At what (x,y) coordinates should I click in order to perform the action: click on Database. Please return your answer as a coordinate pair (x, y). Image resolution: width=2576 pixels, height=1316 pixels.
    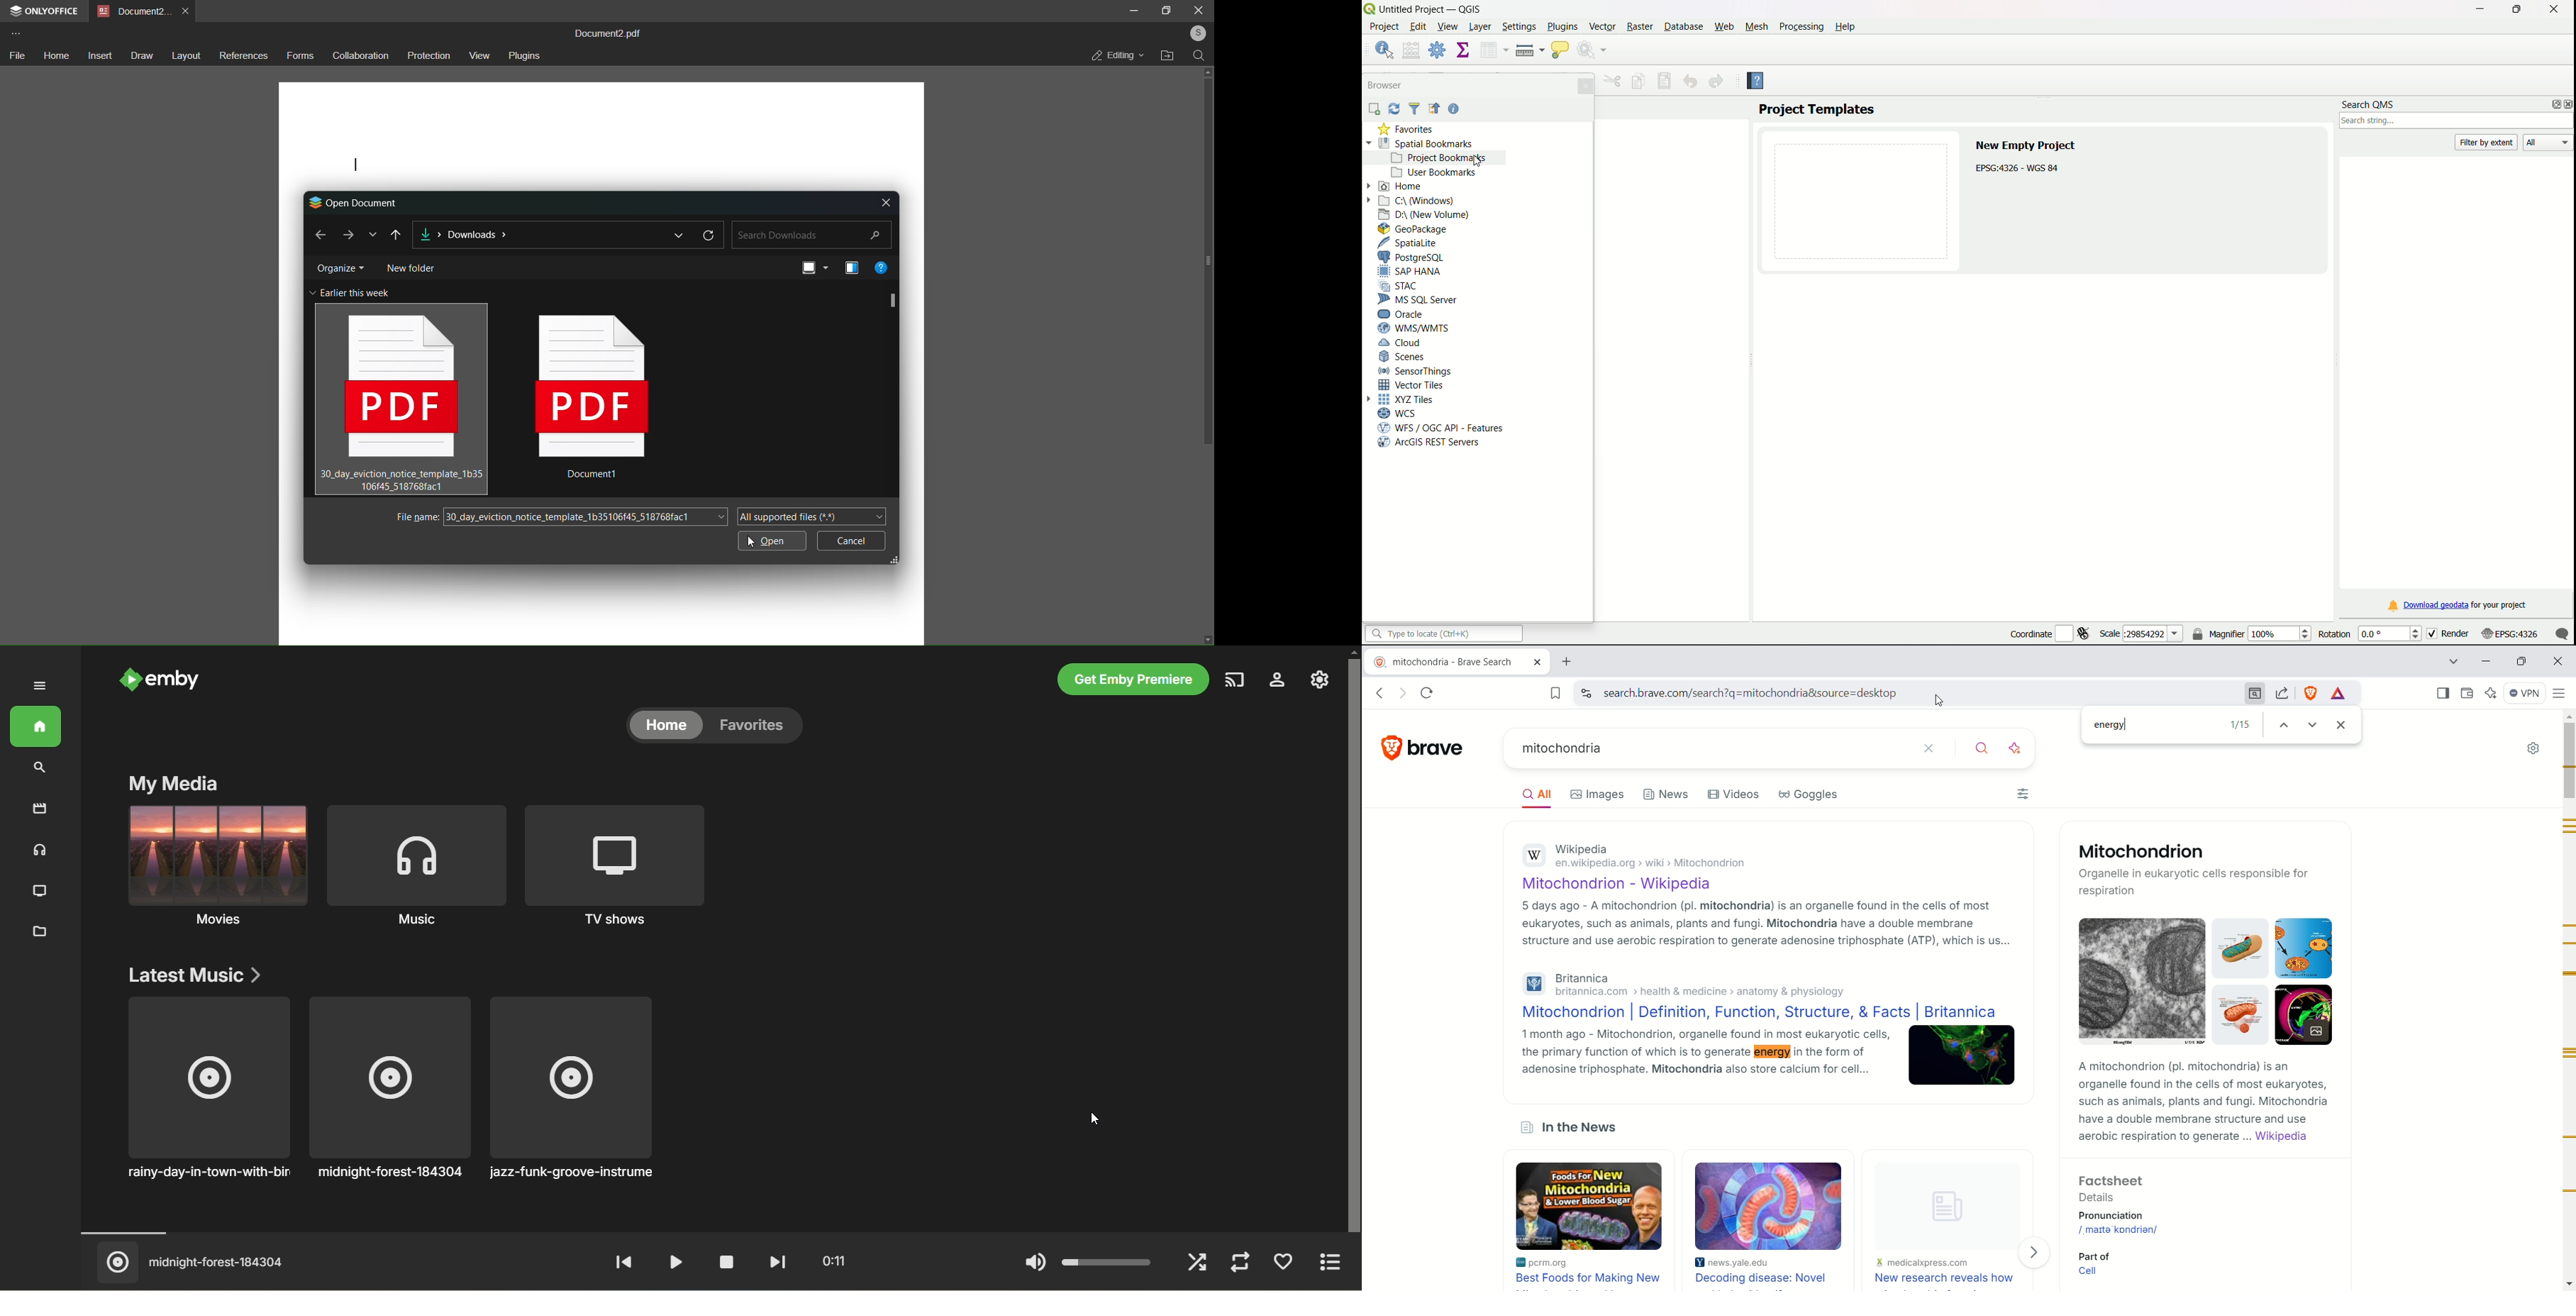
    Looking at the image, I should click on (1682, 27).